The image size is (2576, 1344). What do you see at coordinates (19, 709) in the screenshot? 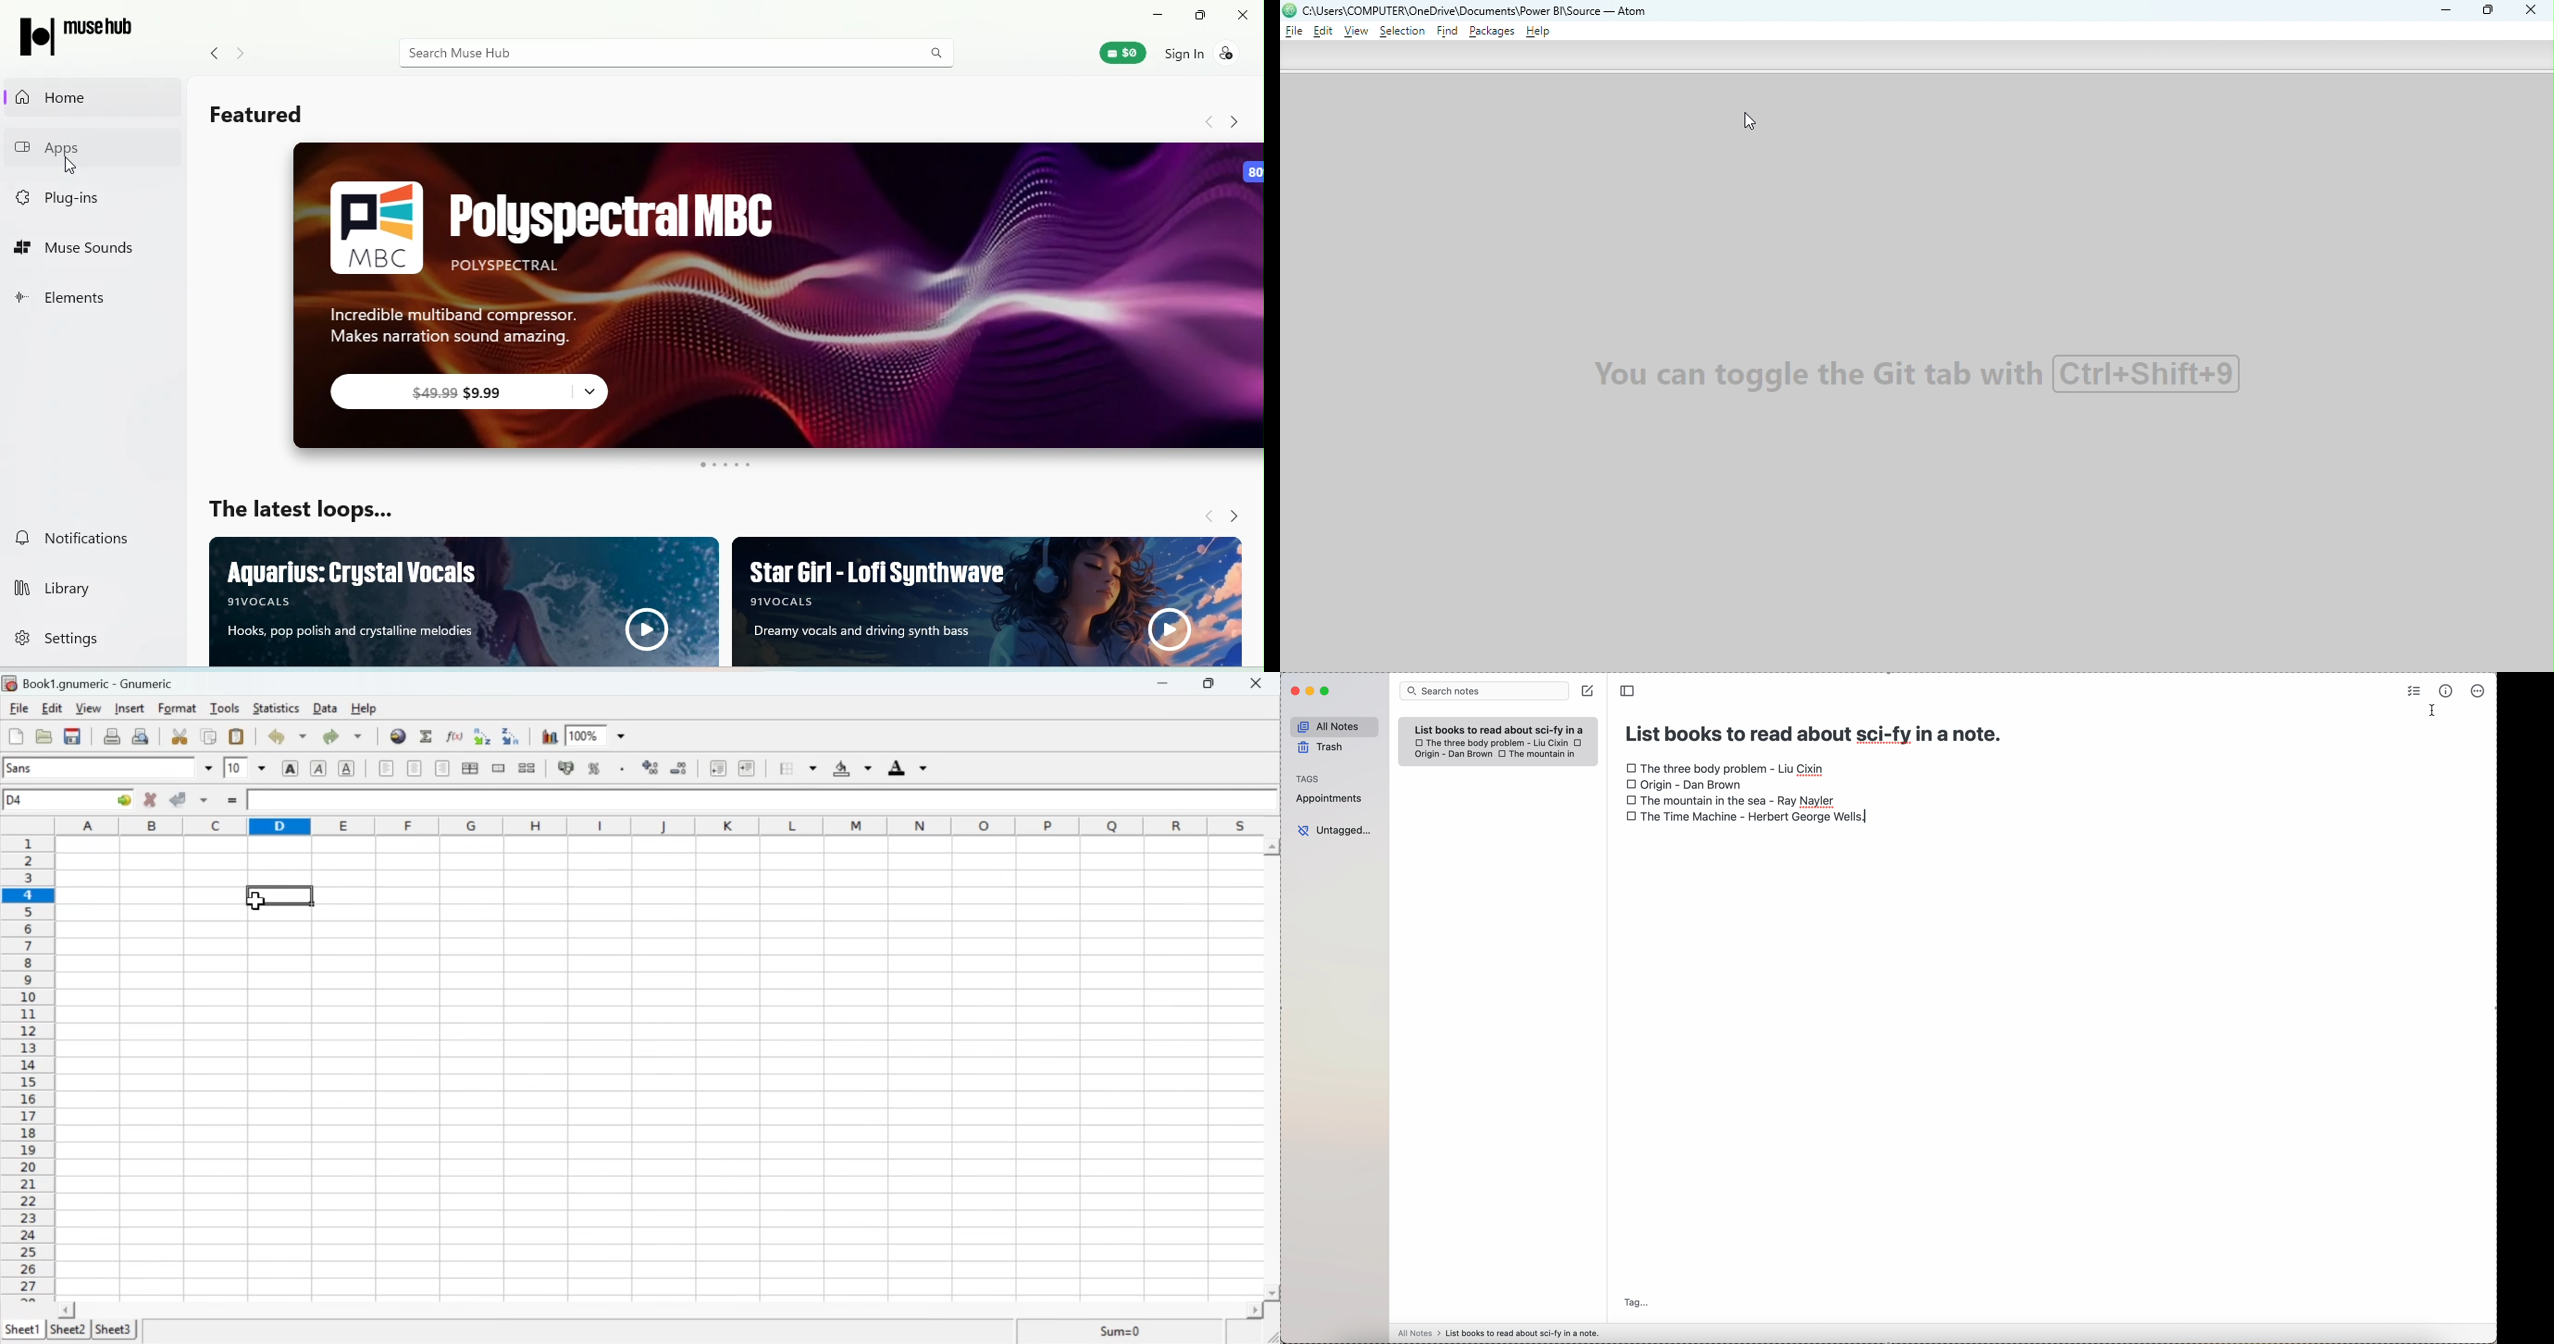
I see `File` at bounding box center [19, 709].